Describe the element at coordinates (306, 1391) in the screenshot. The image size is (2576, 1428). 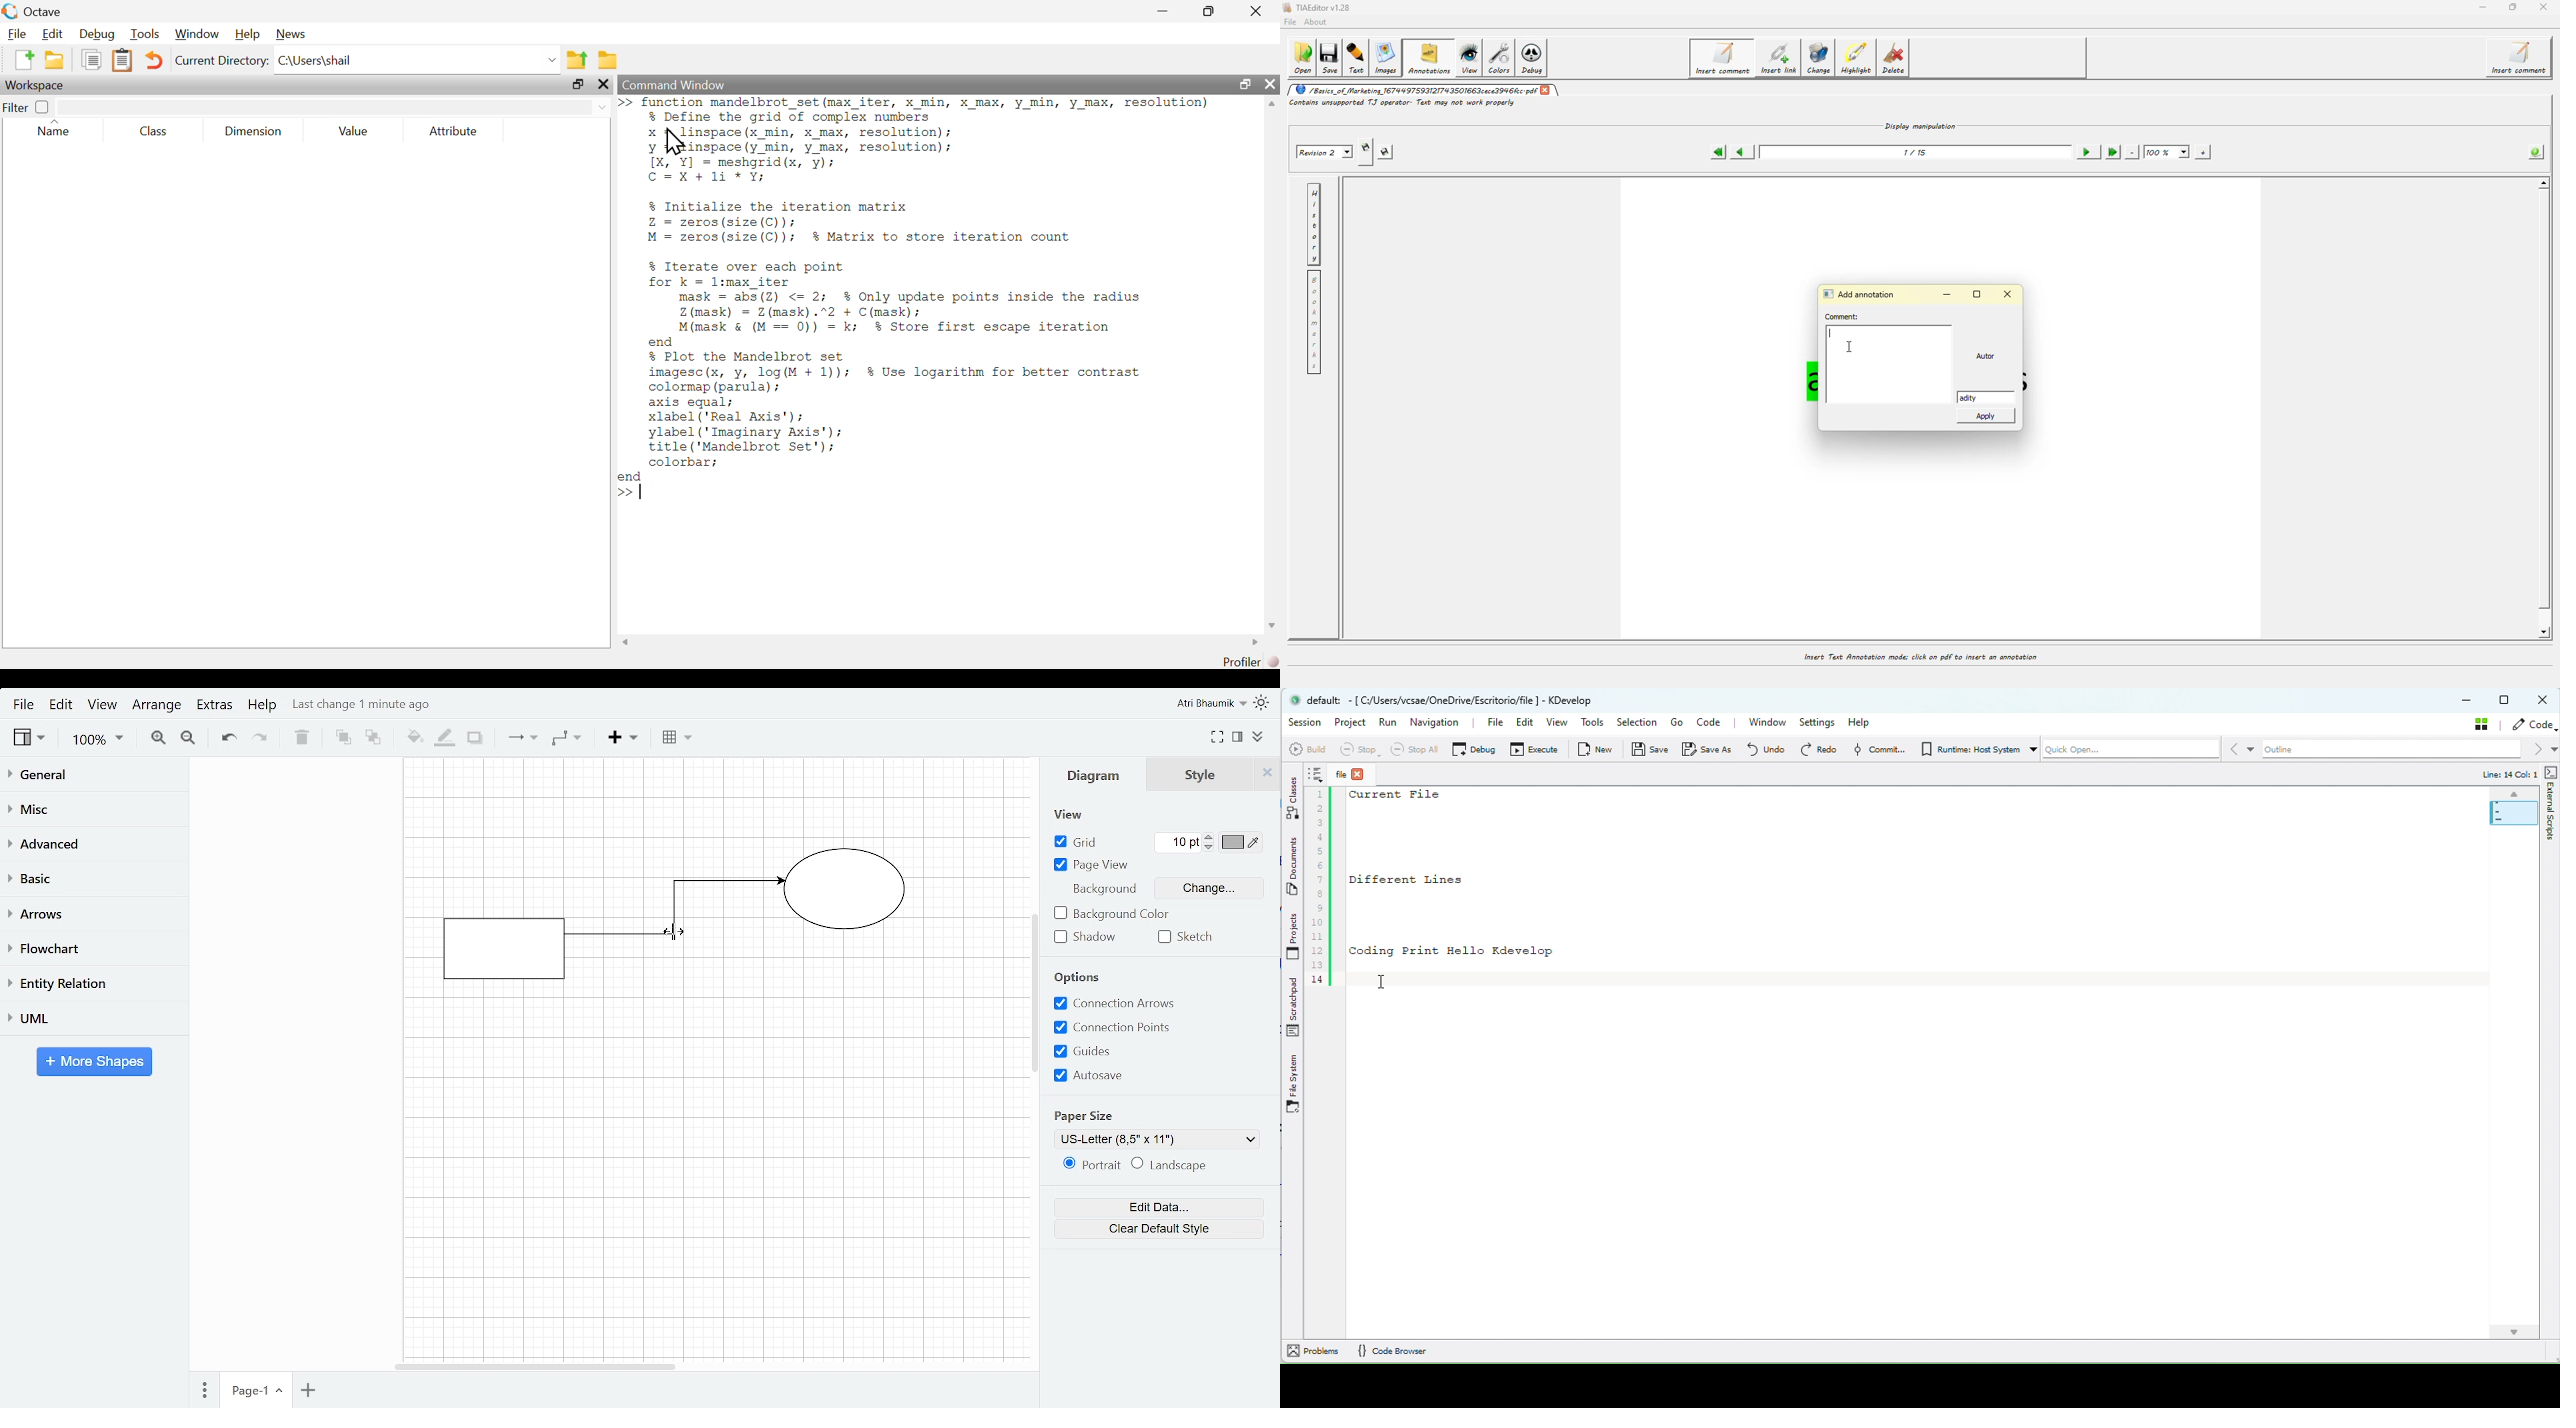
I see `Current page` at that location.